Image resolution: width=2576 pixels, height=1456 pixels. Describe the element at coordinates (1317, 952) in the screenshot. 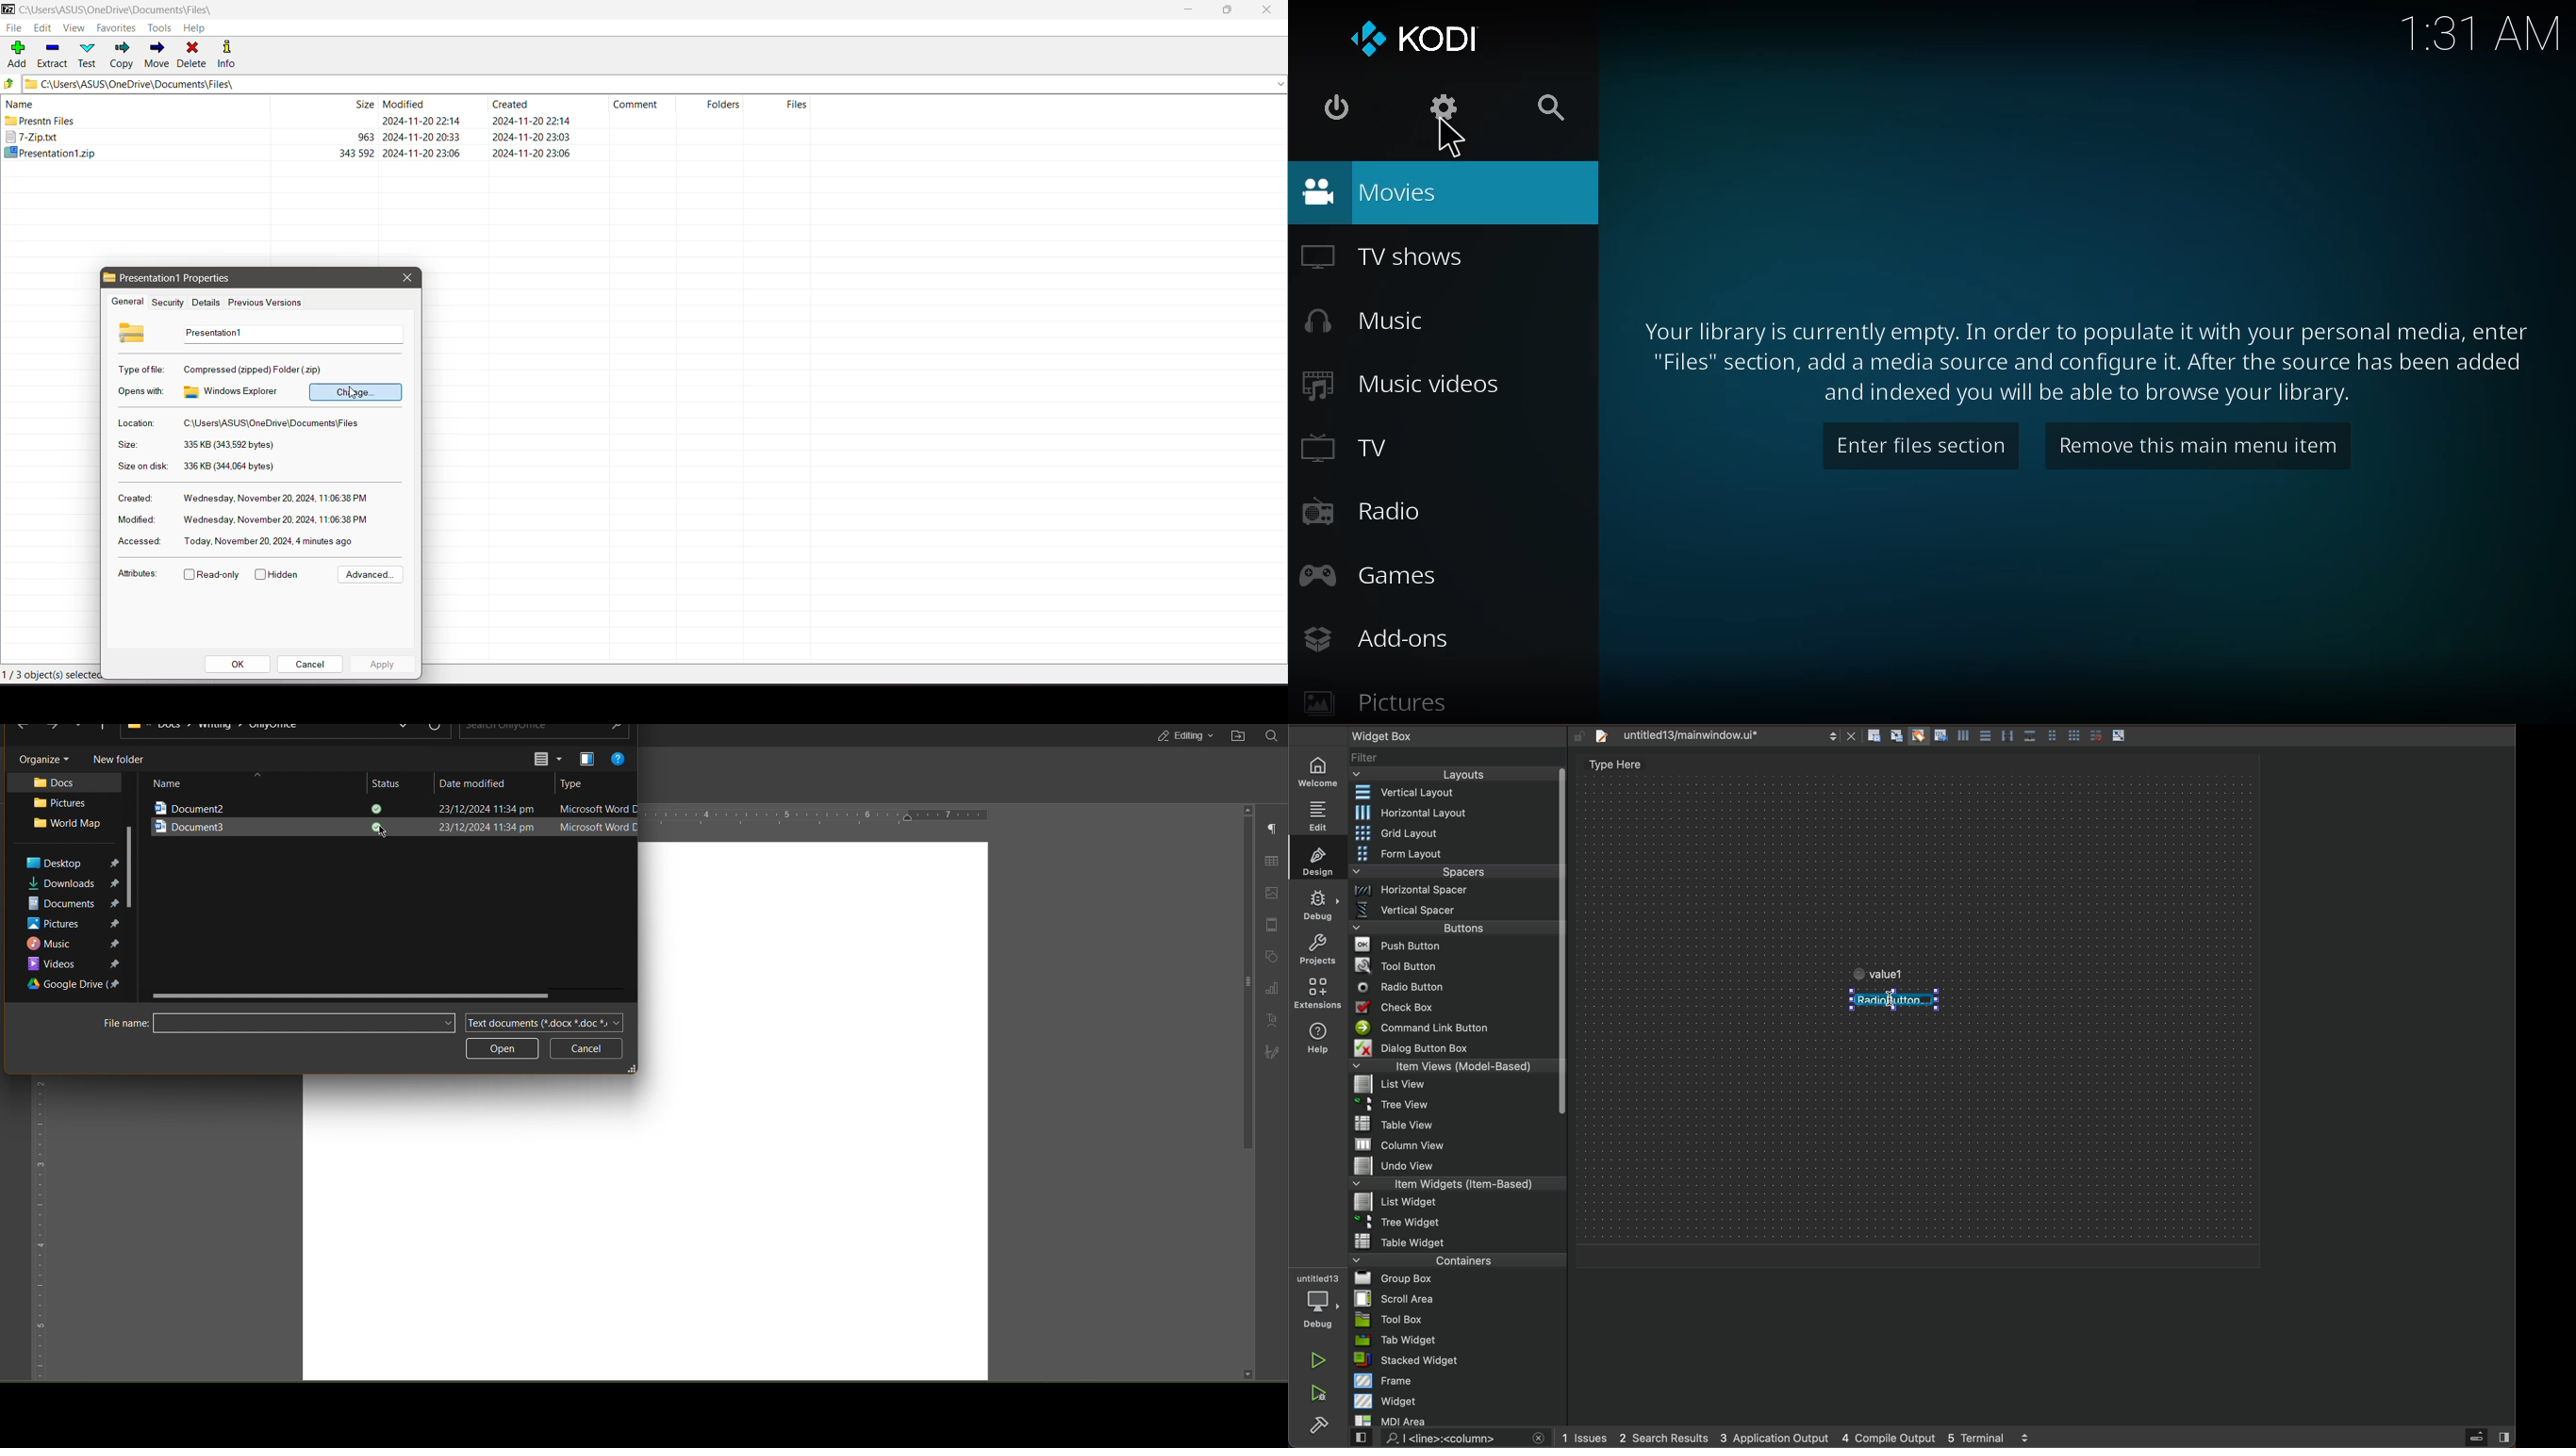

I see `projects` at that location.